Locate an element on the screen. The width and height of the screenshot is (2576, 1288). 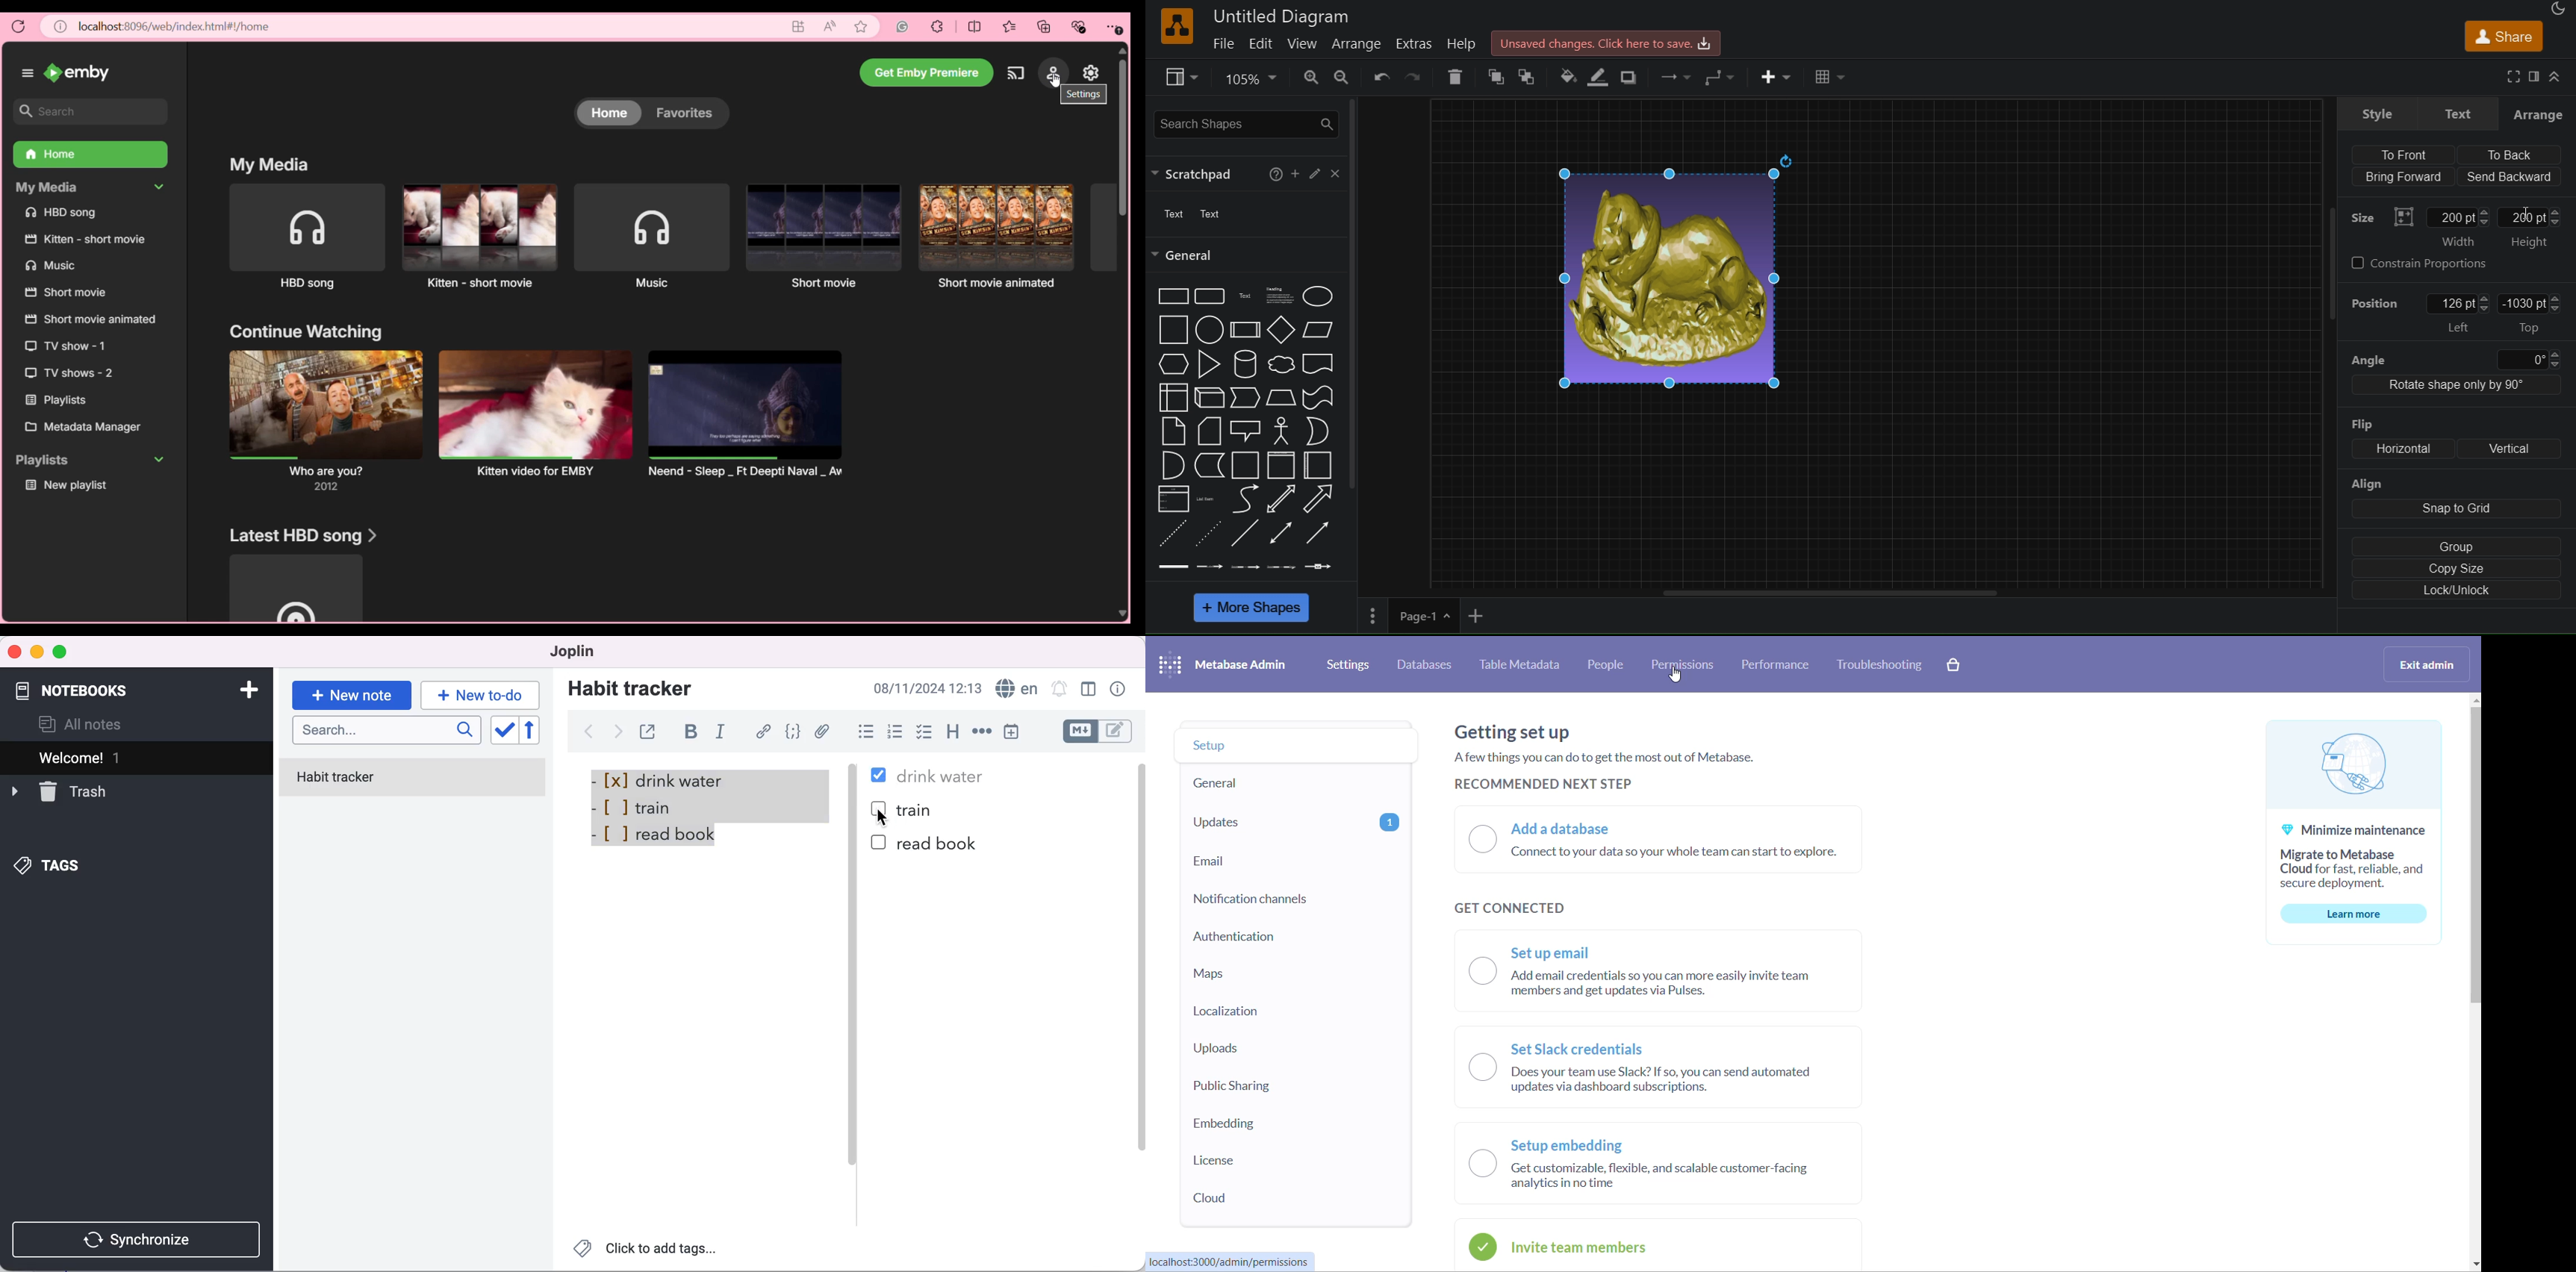
Browser essentials is located at coordinates (1079, 27).